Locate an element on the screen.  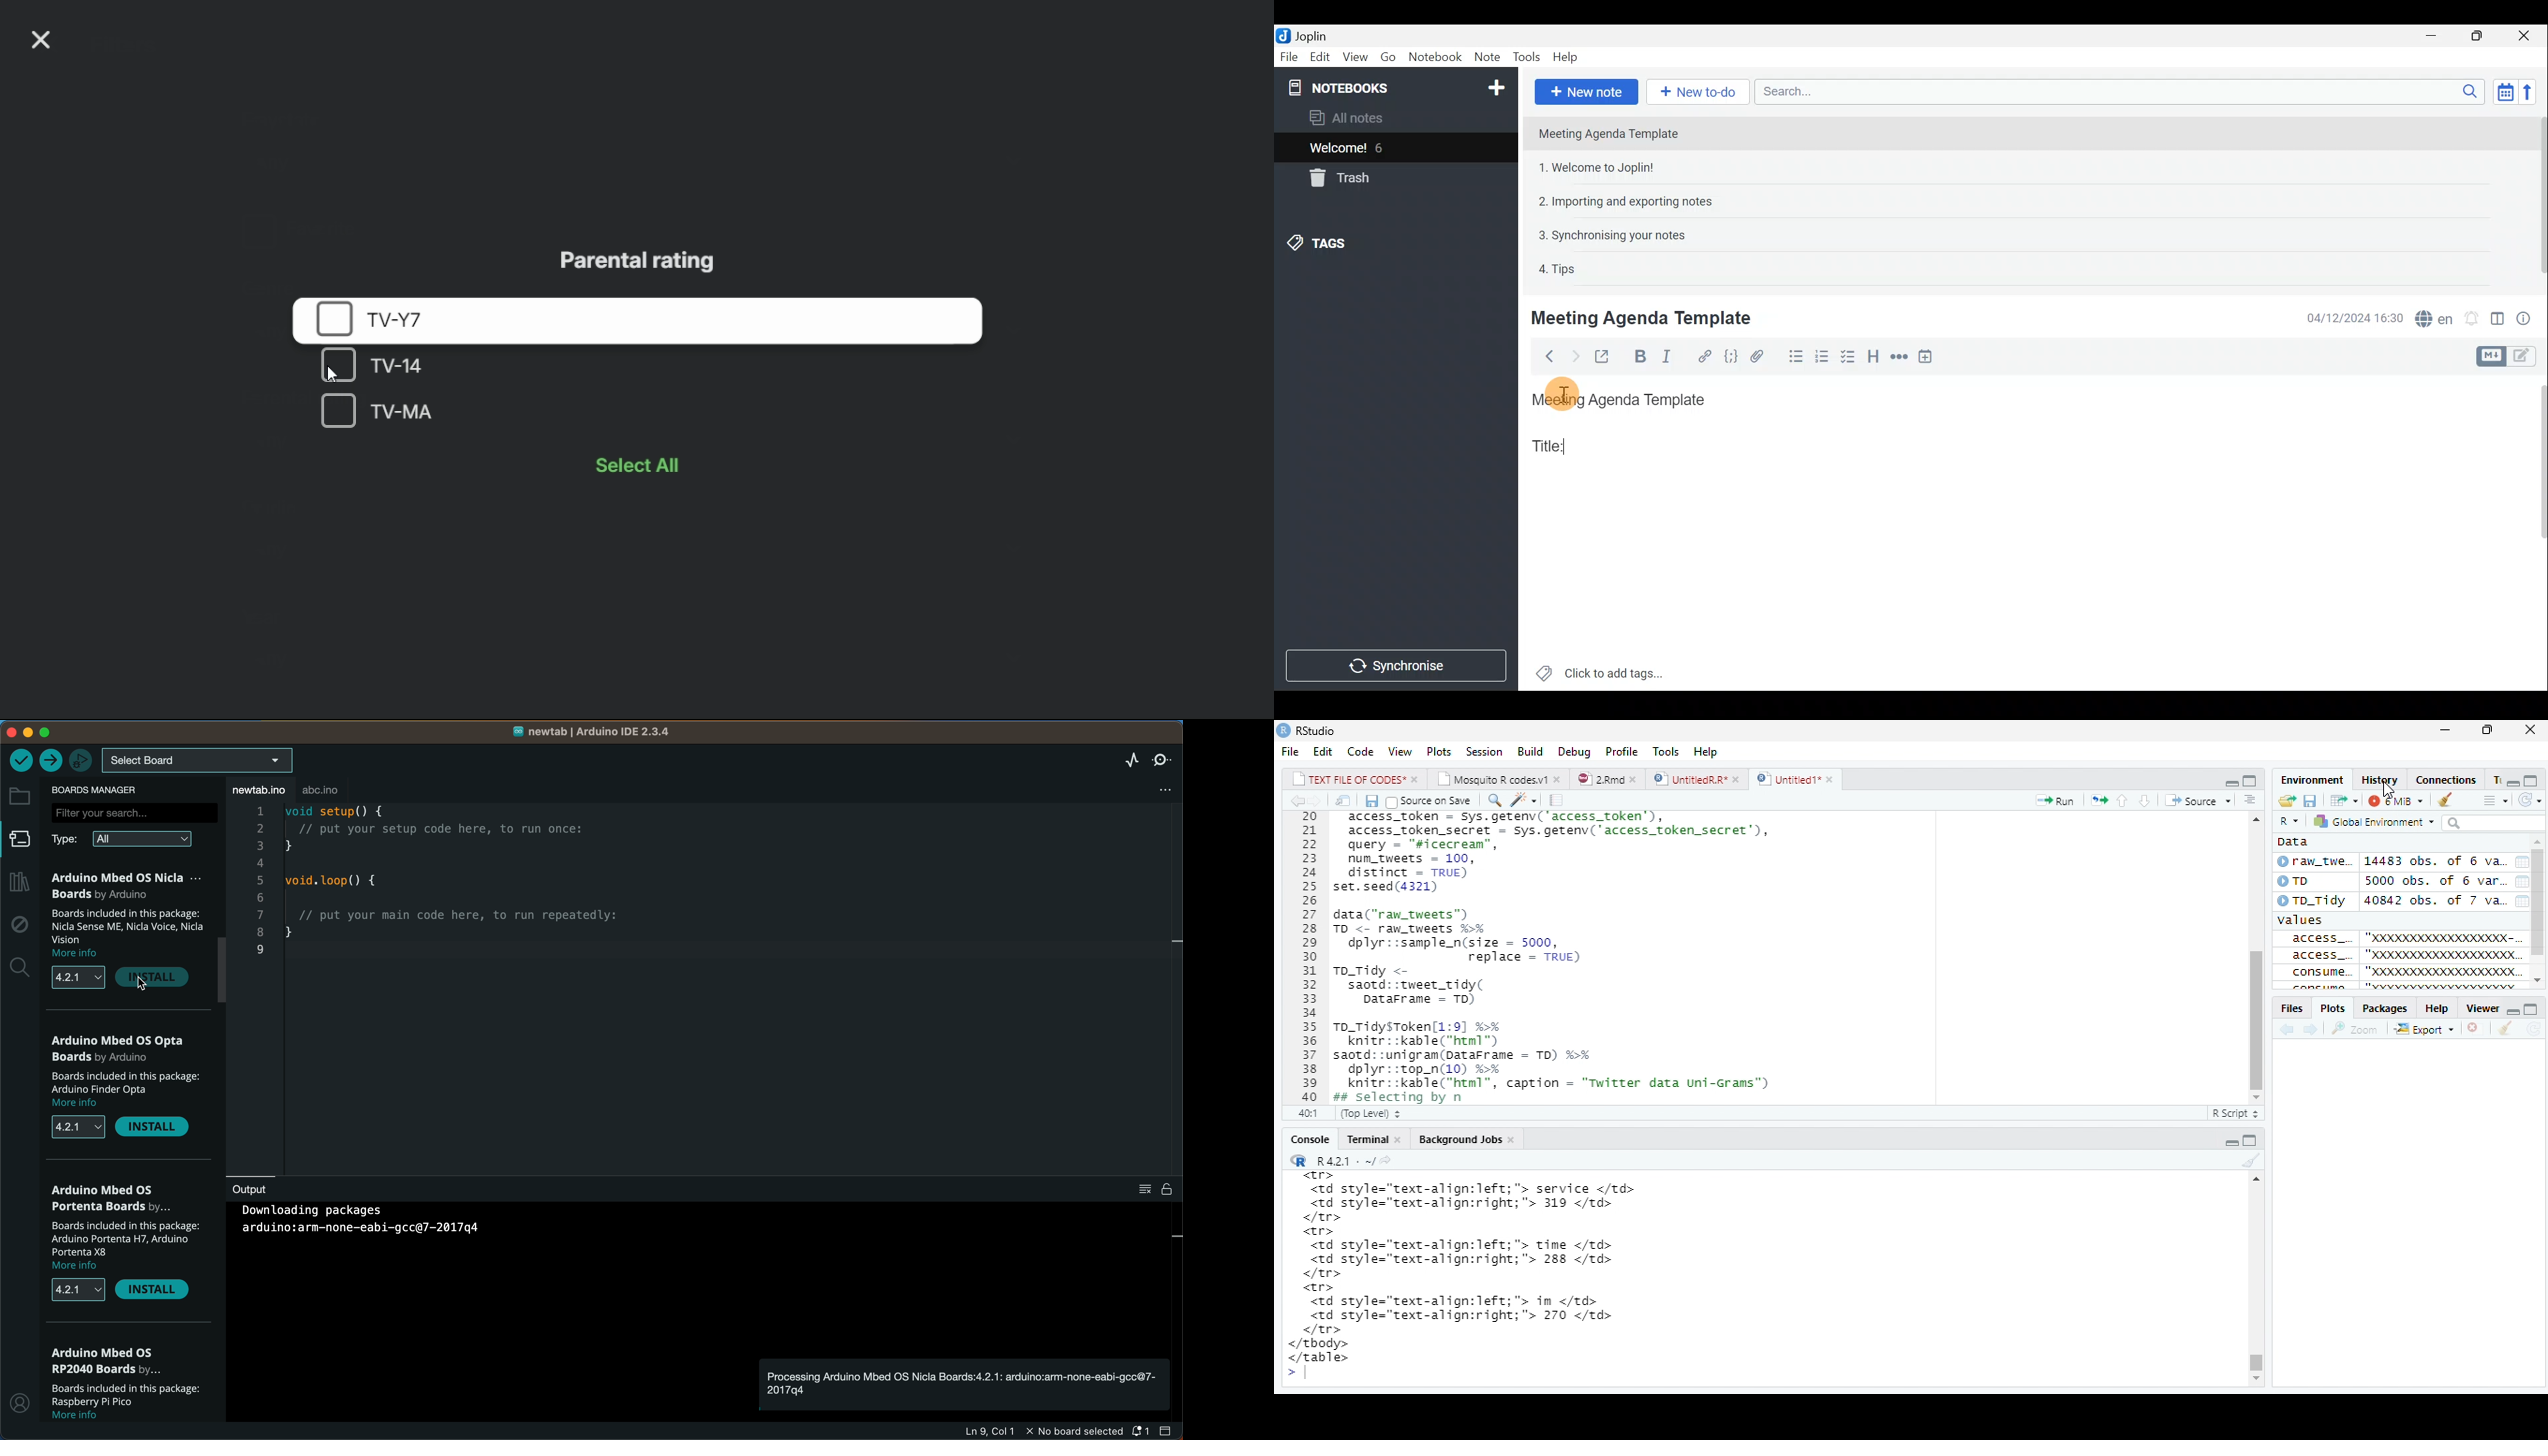
Run is located at coordinates (2054, 800).